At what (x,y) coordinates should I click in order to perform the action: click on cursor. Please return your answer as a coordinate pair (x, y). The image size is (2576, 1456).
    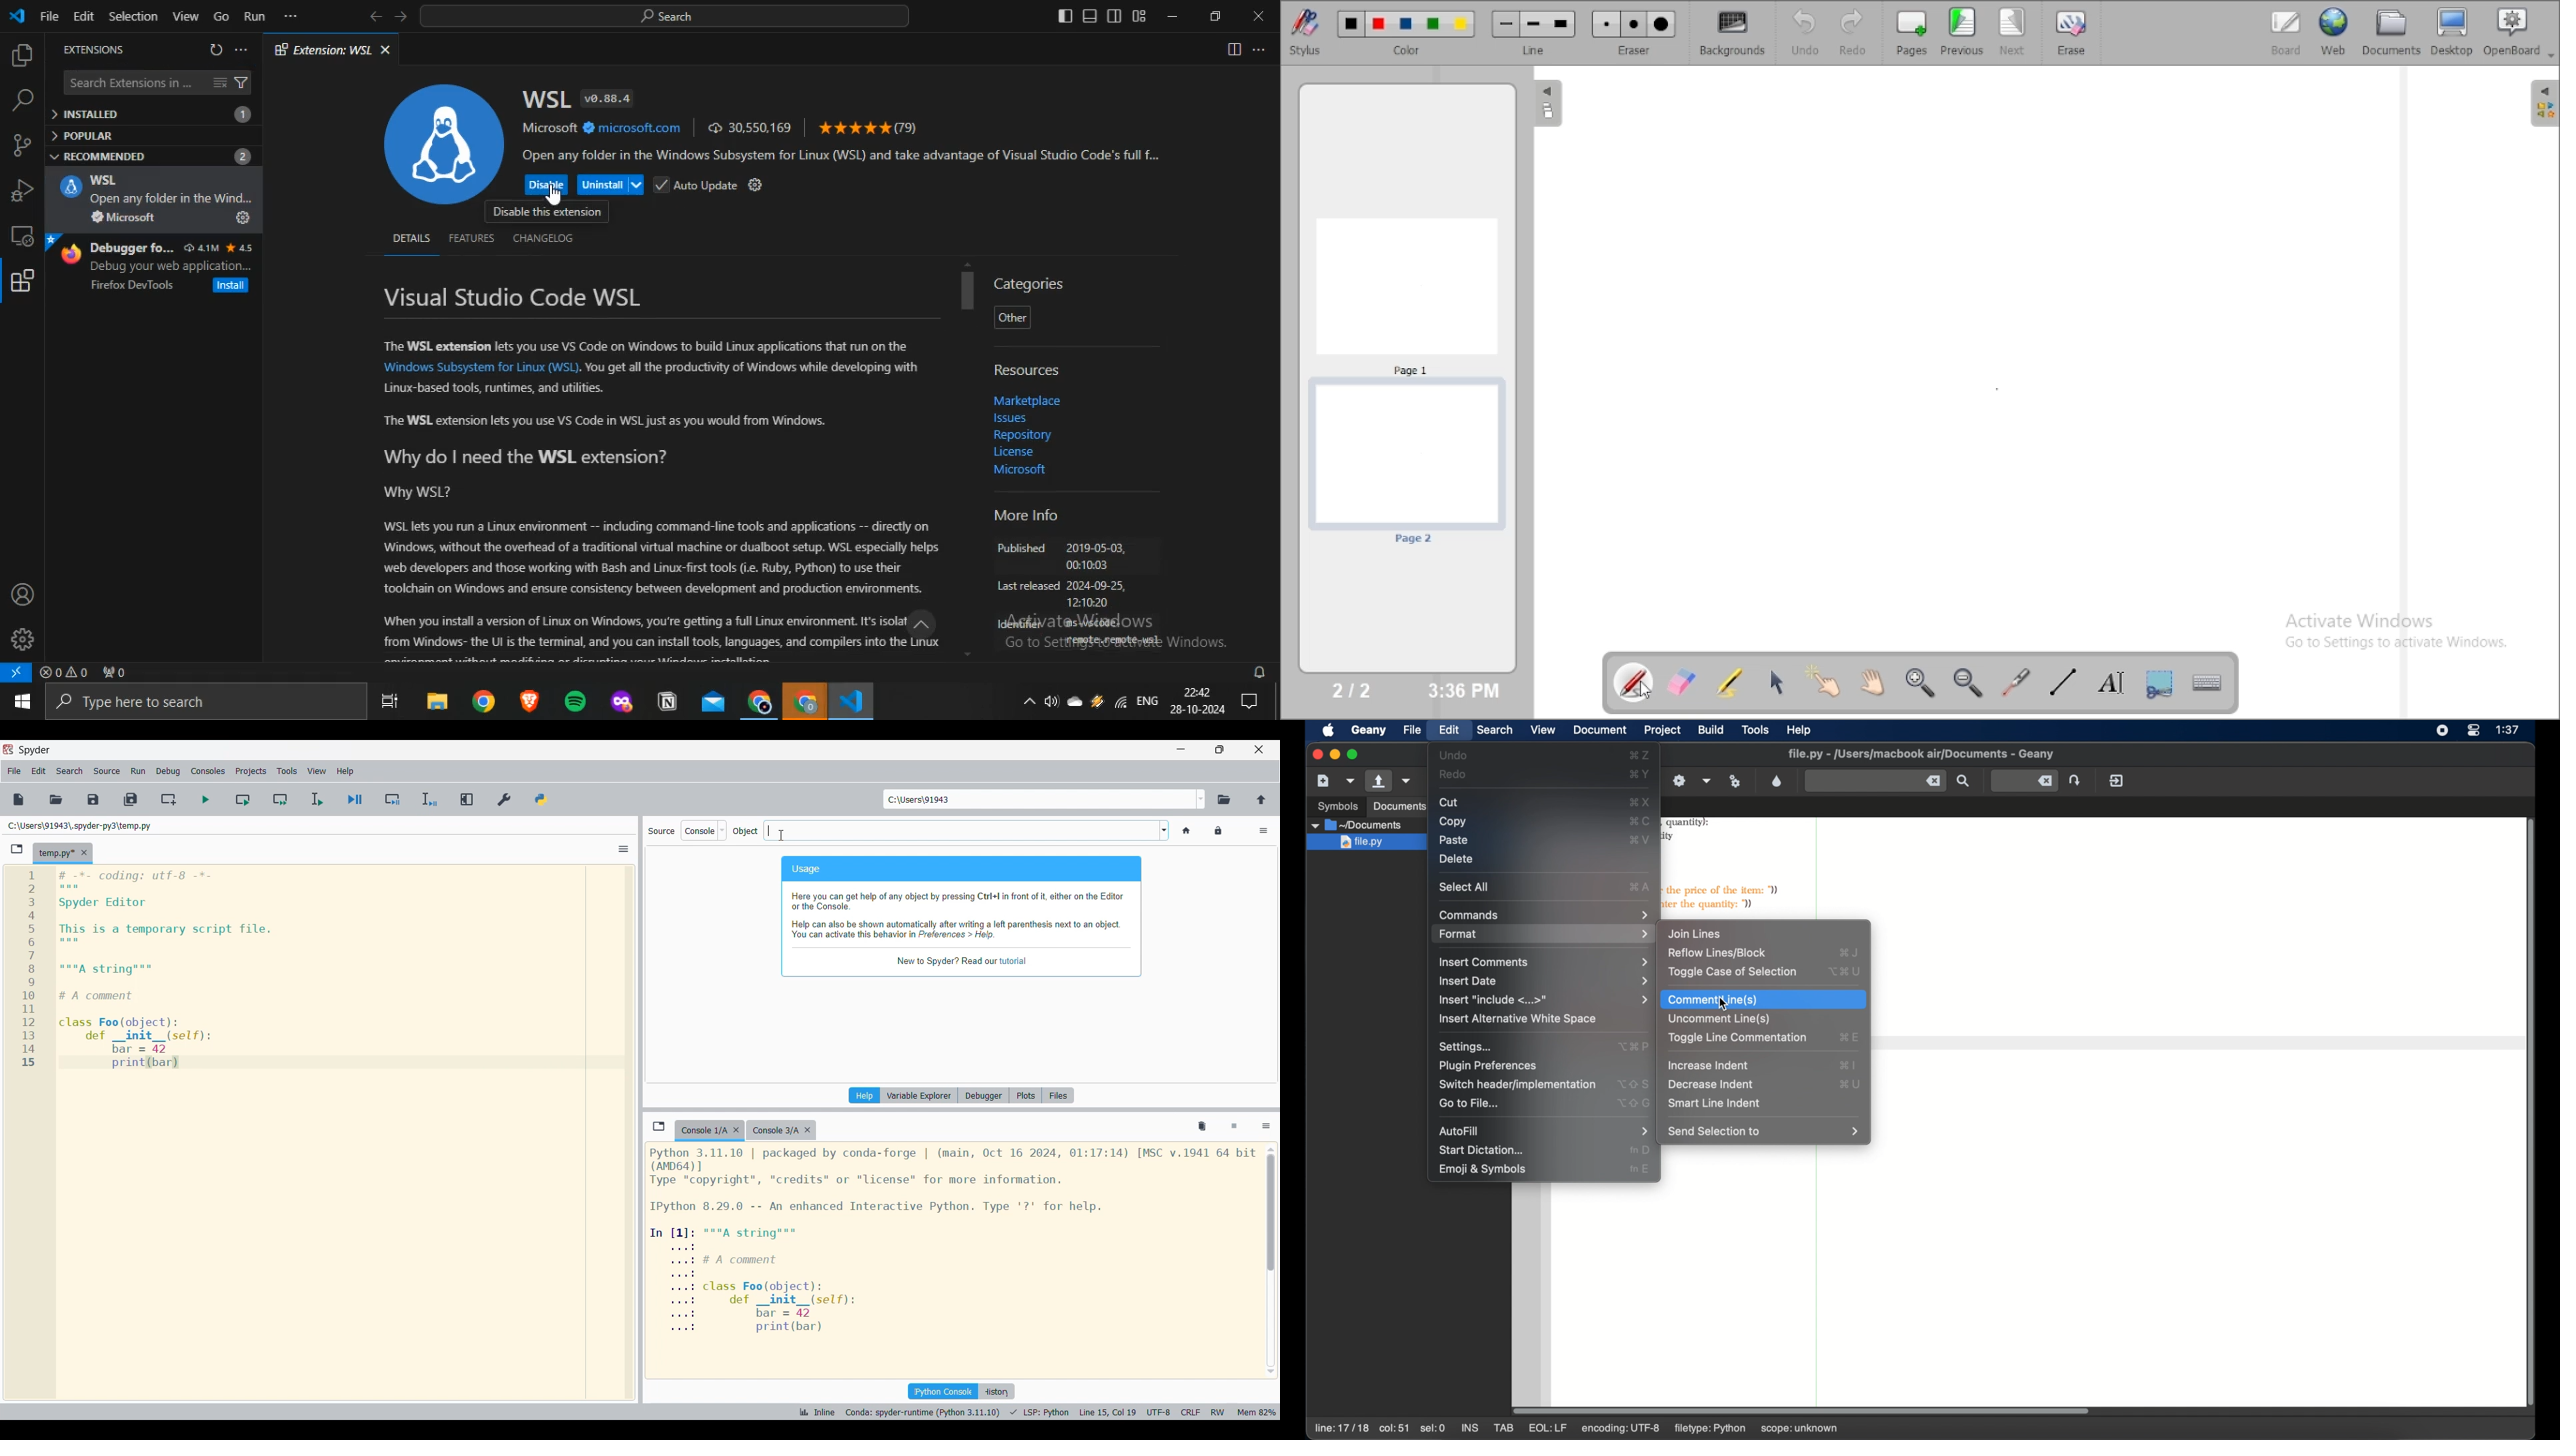
    Looking at the image, I should click on (553, 195).